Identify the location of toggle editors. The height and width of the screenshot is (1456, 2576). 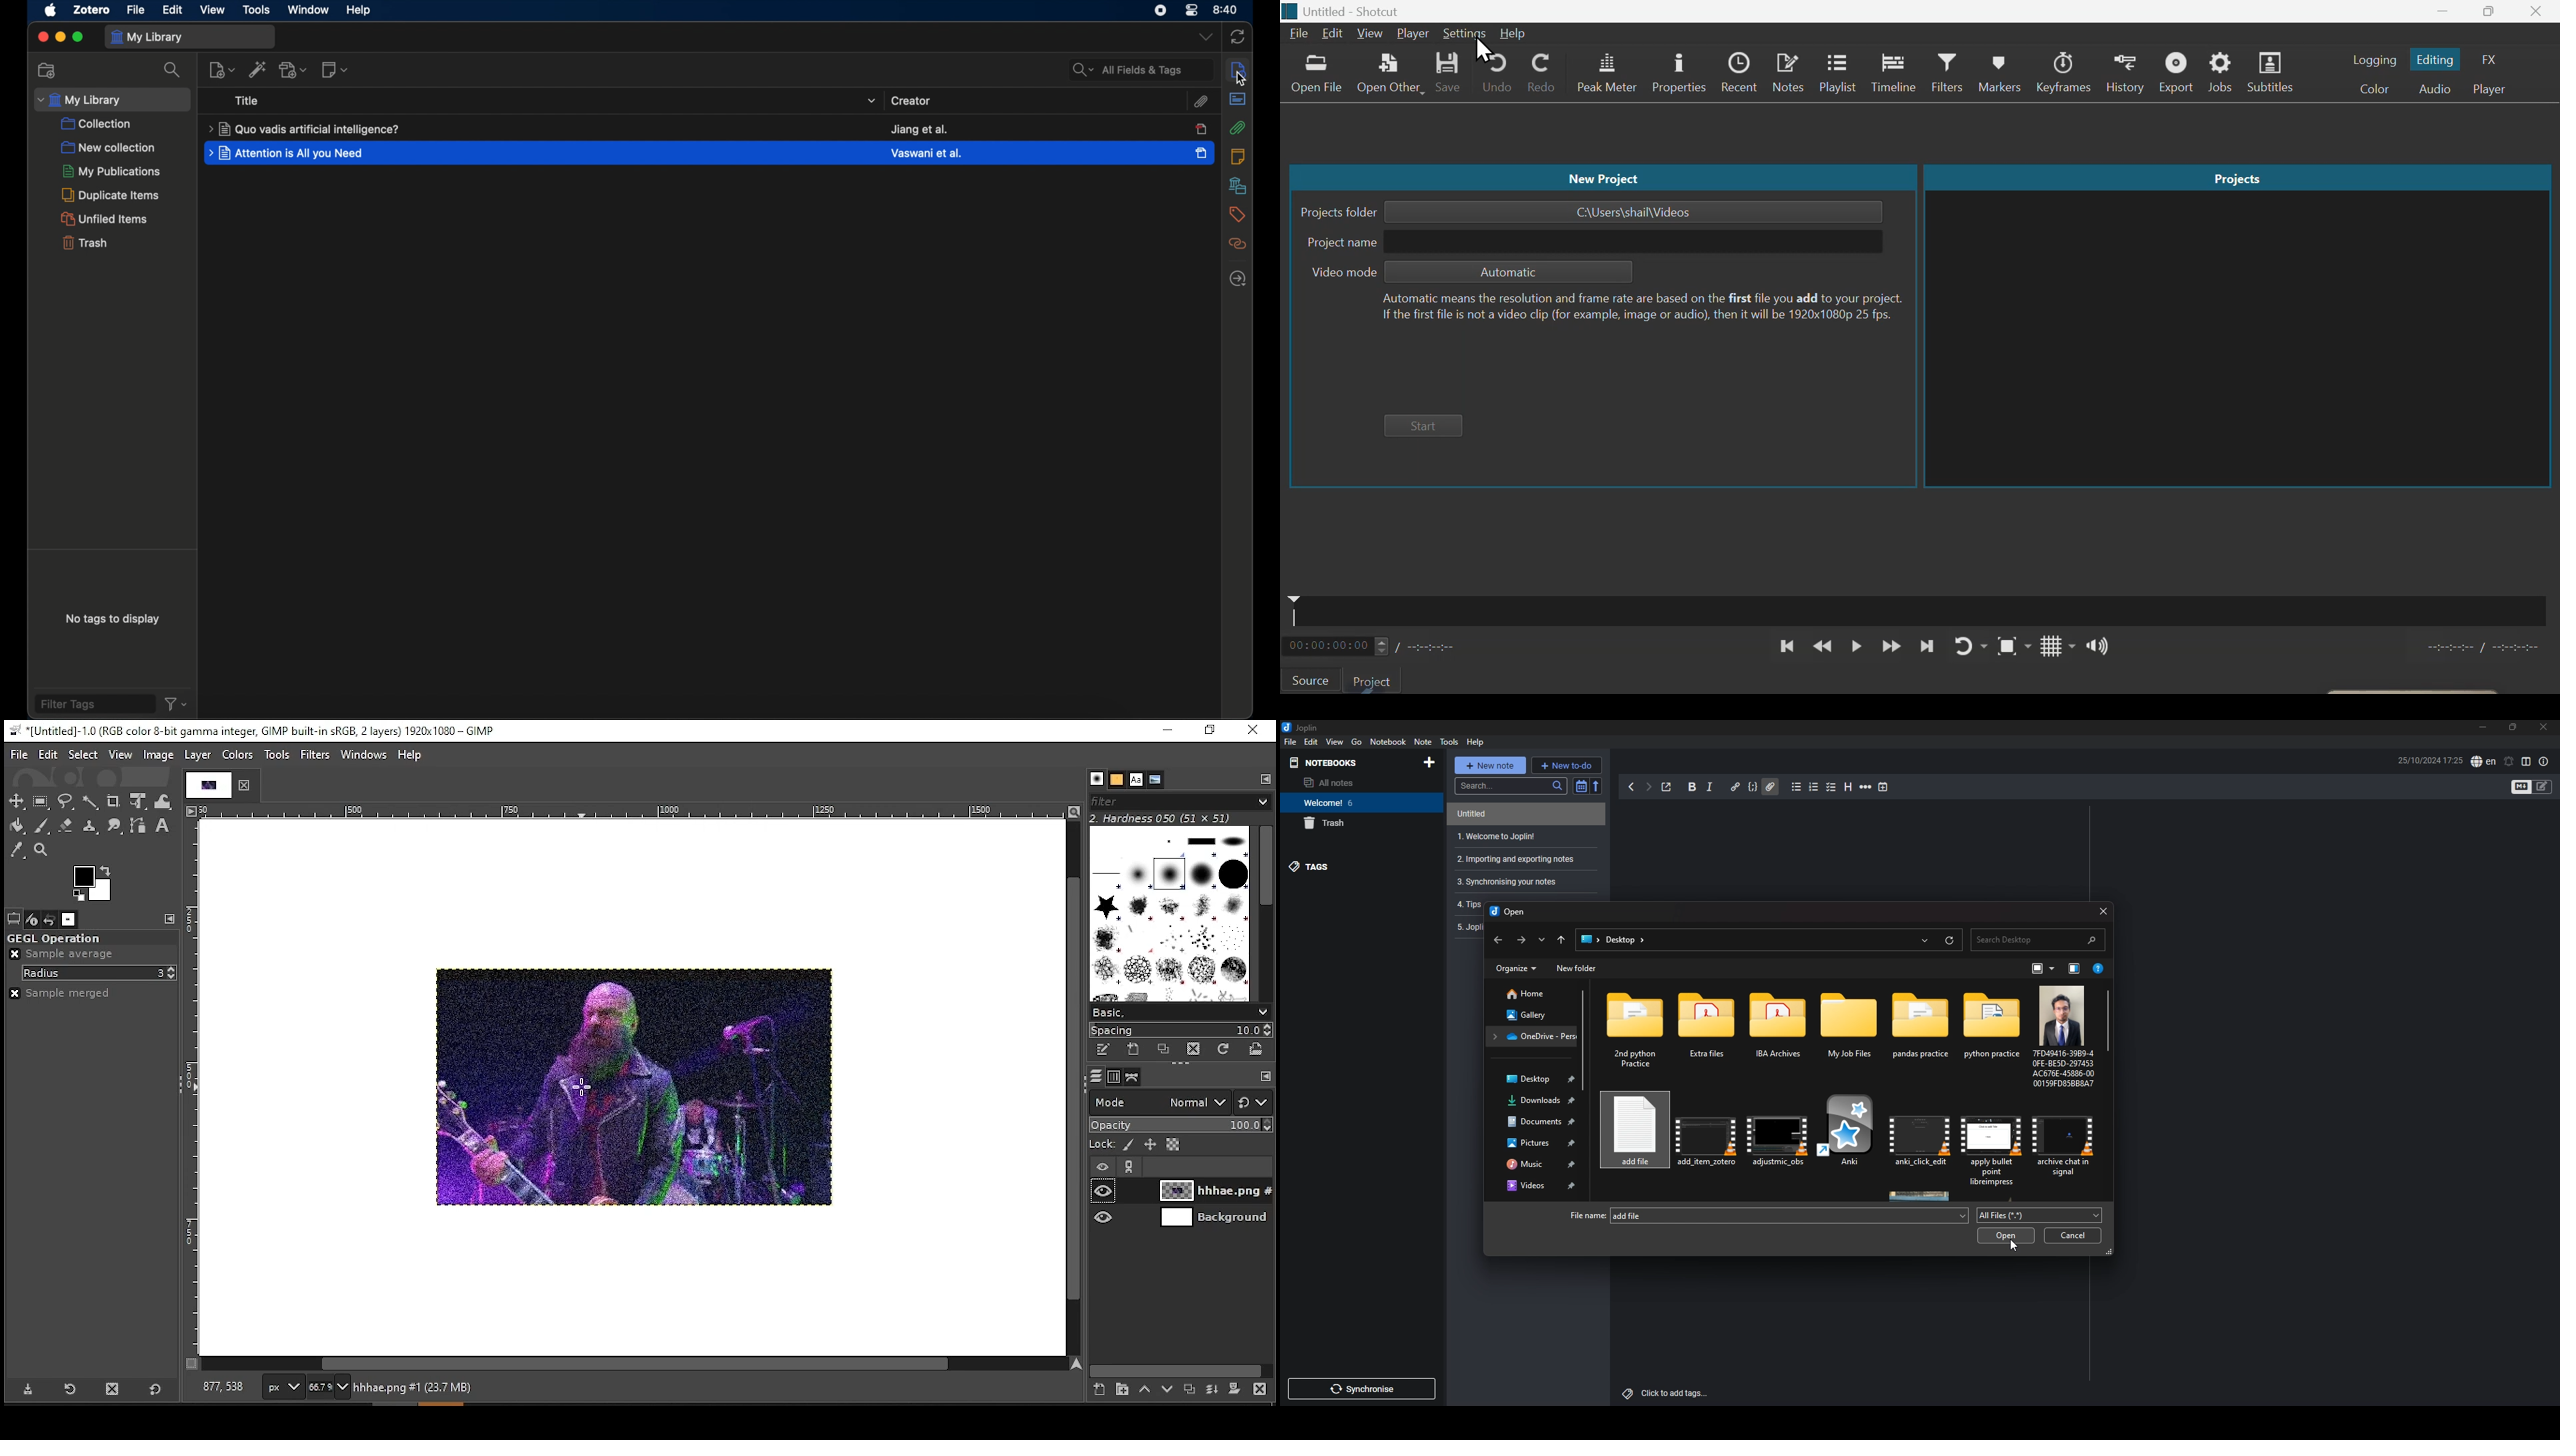
(2542, 786).